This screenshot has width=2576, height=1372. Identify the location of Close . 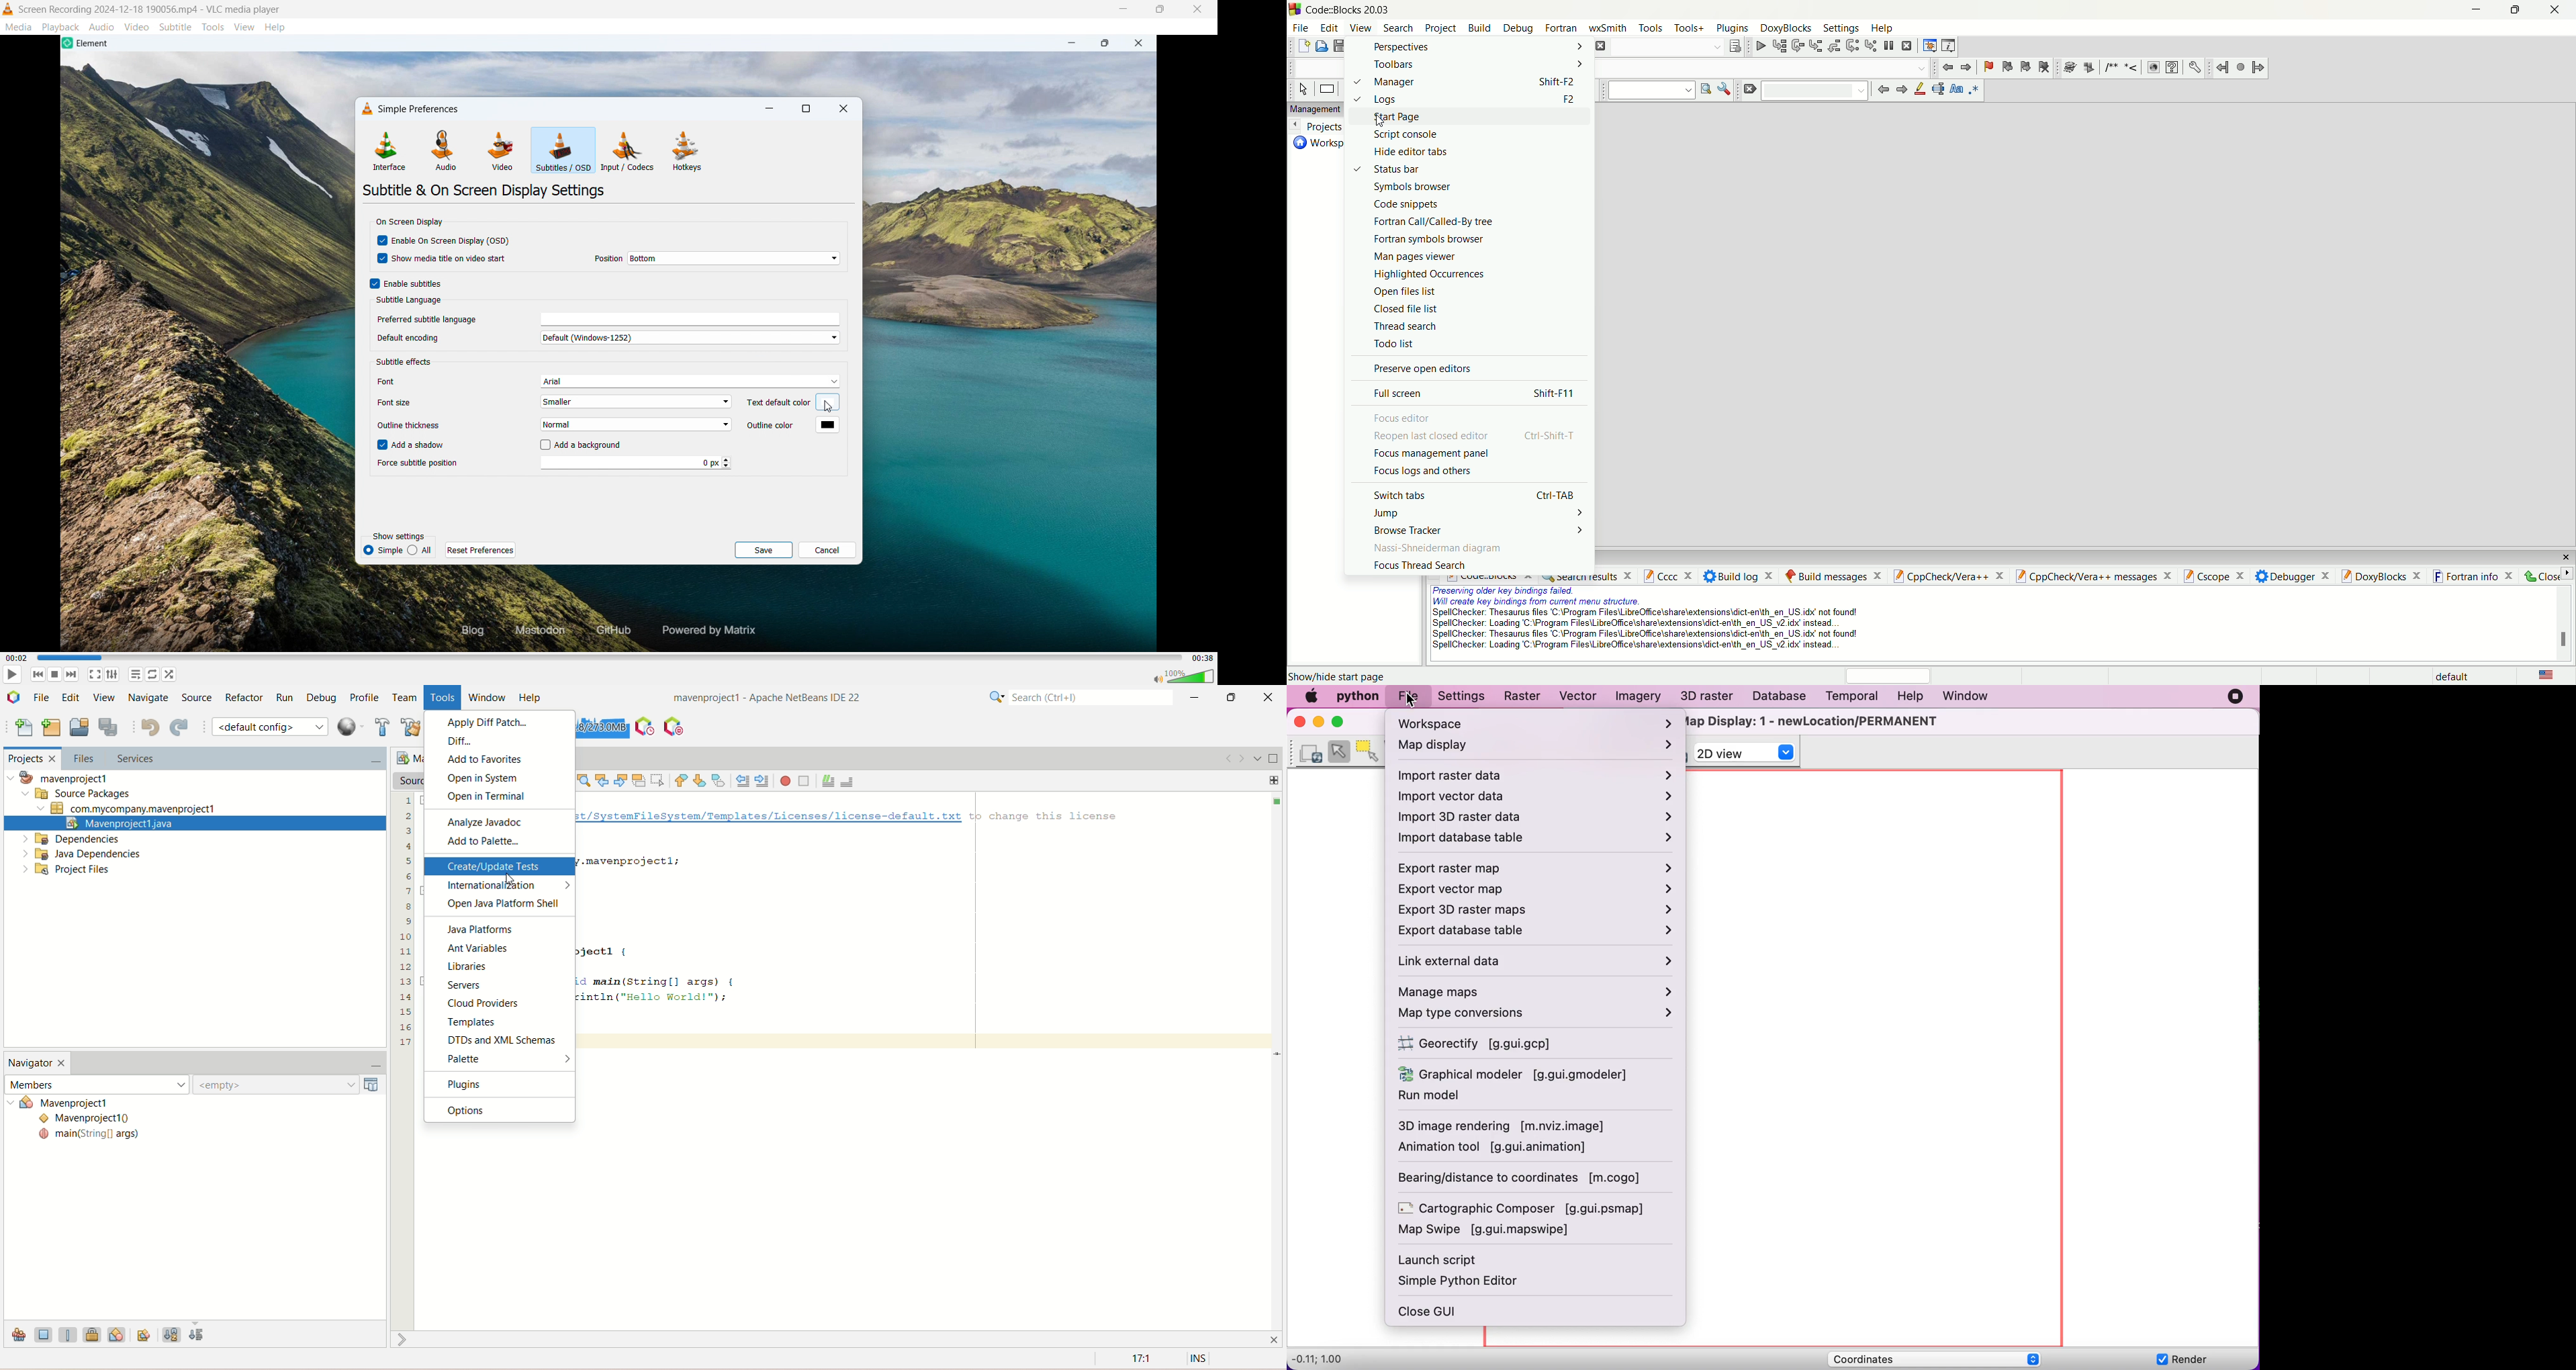
(1197, 10).